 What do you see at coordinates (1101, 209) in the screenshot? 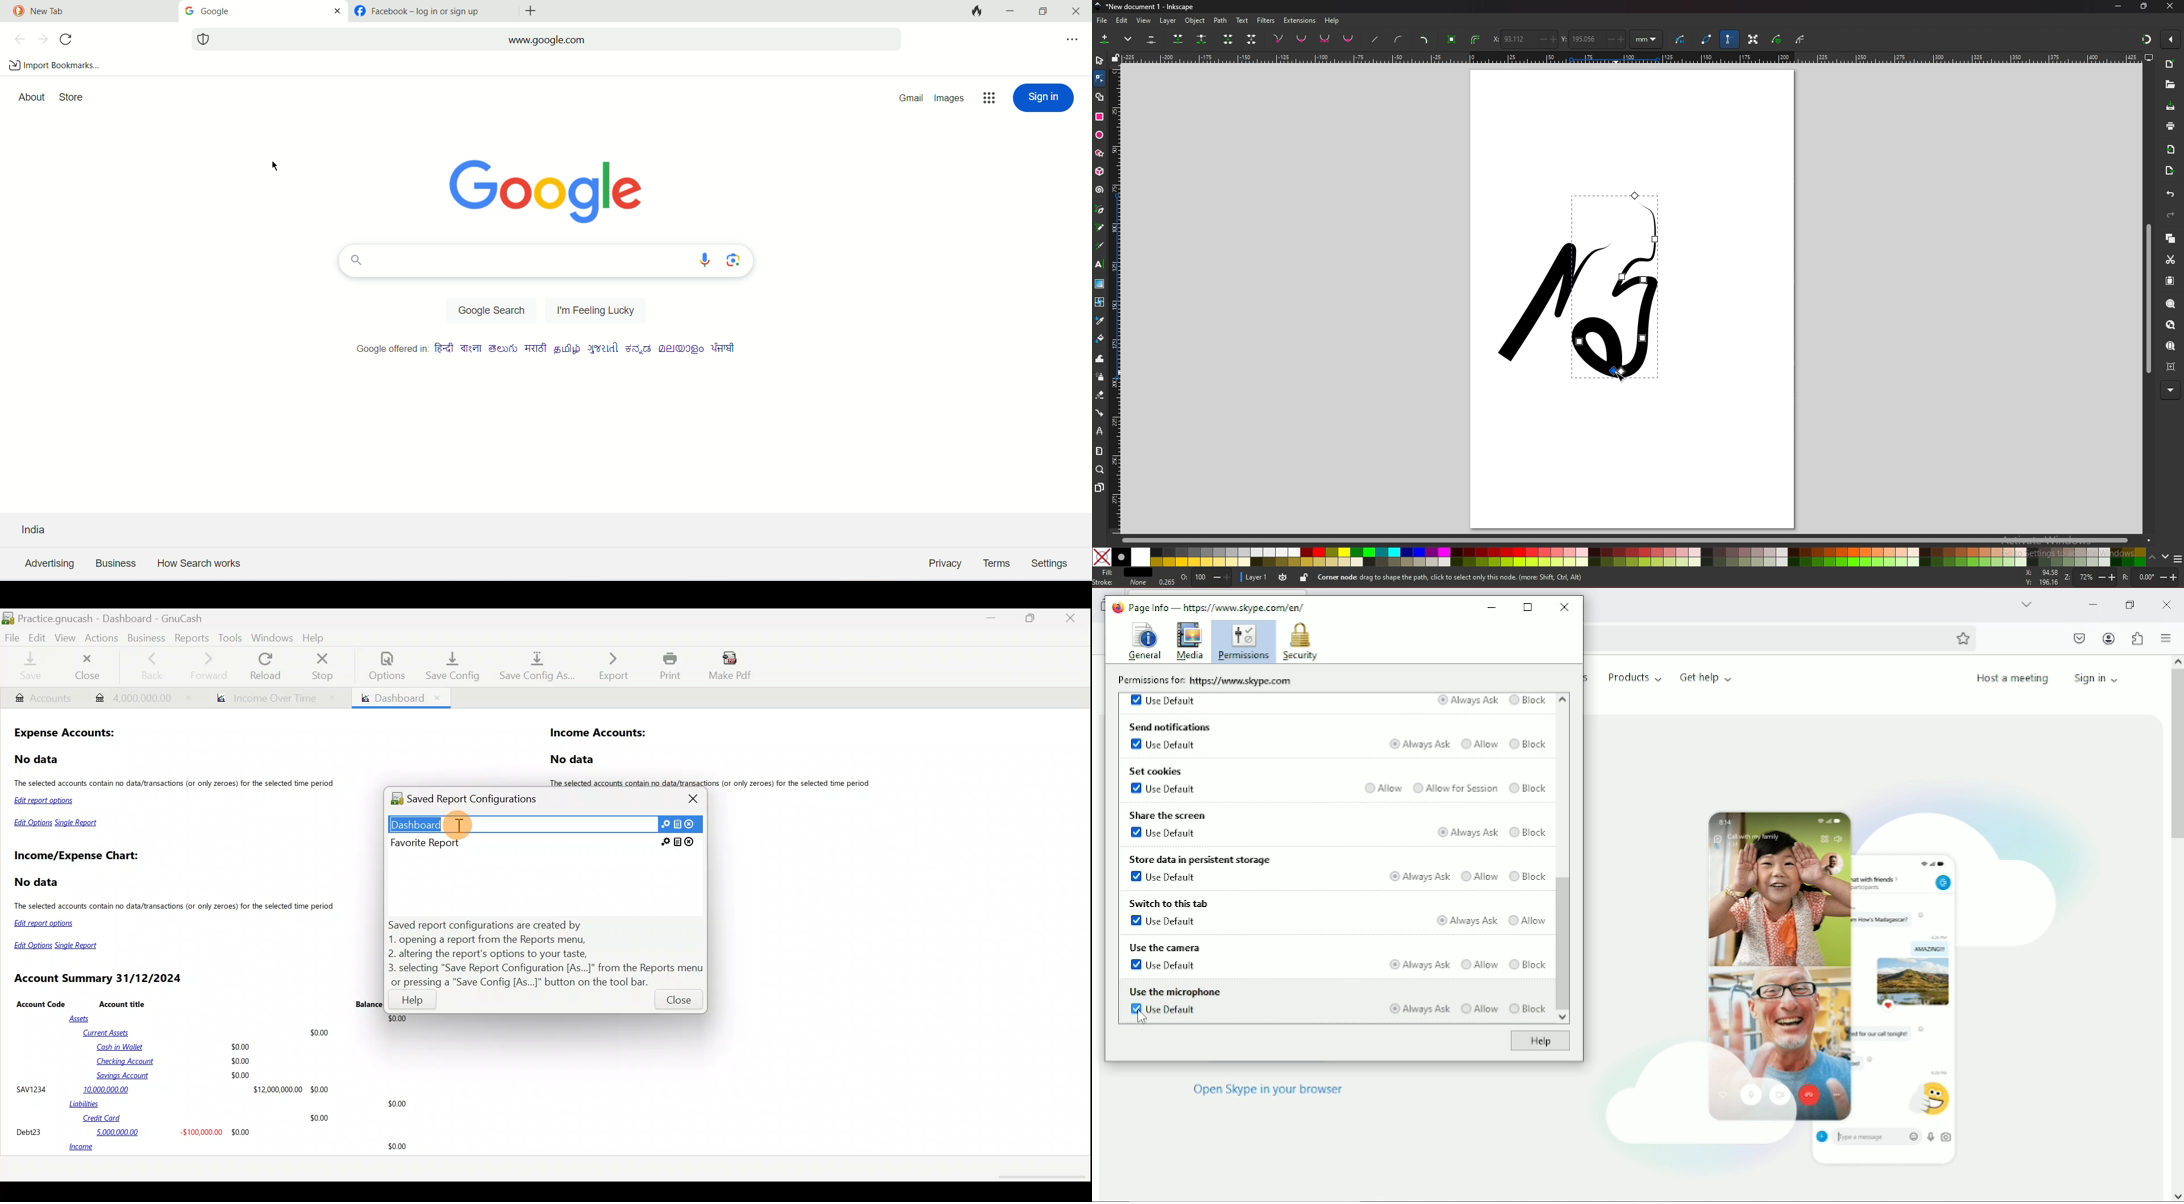
I see `pen` at bounding box center [1101, 209].